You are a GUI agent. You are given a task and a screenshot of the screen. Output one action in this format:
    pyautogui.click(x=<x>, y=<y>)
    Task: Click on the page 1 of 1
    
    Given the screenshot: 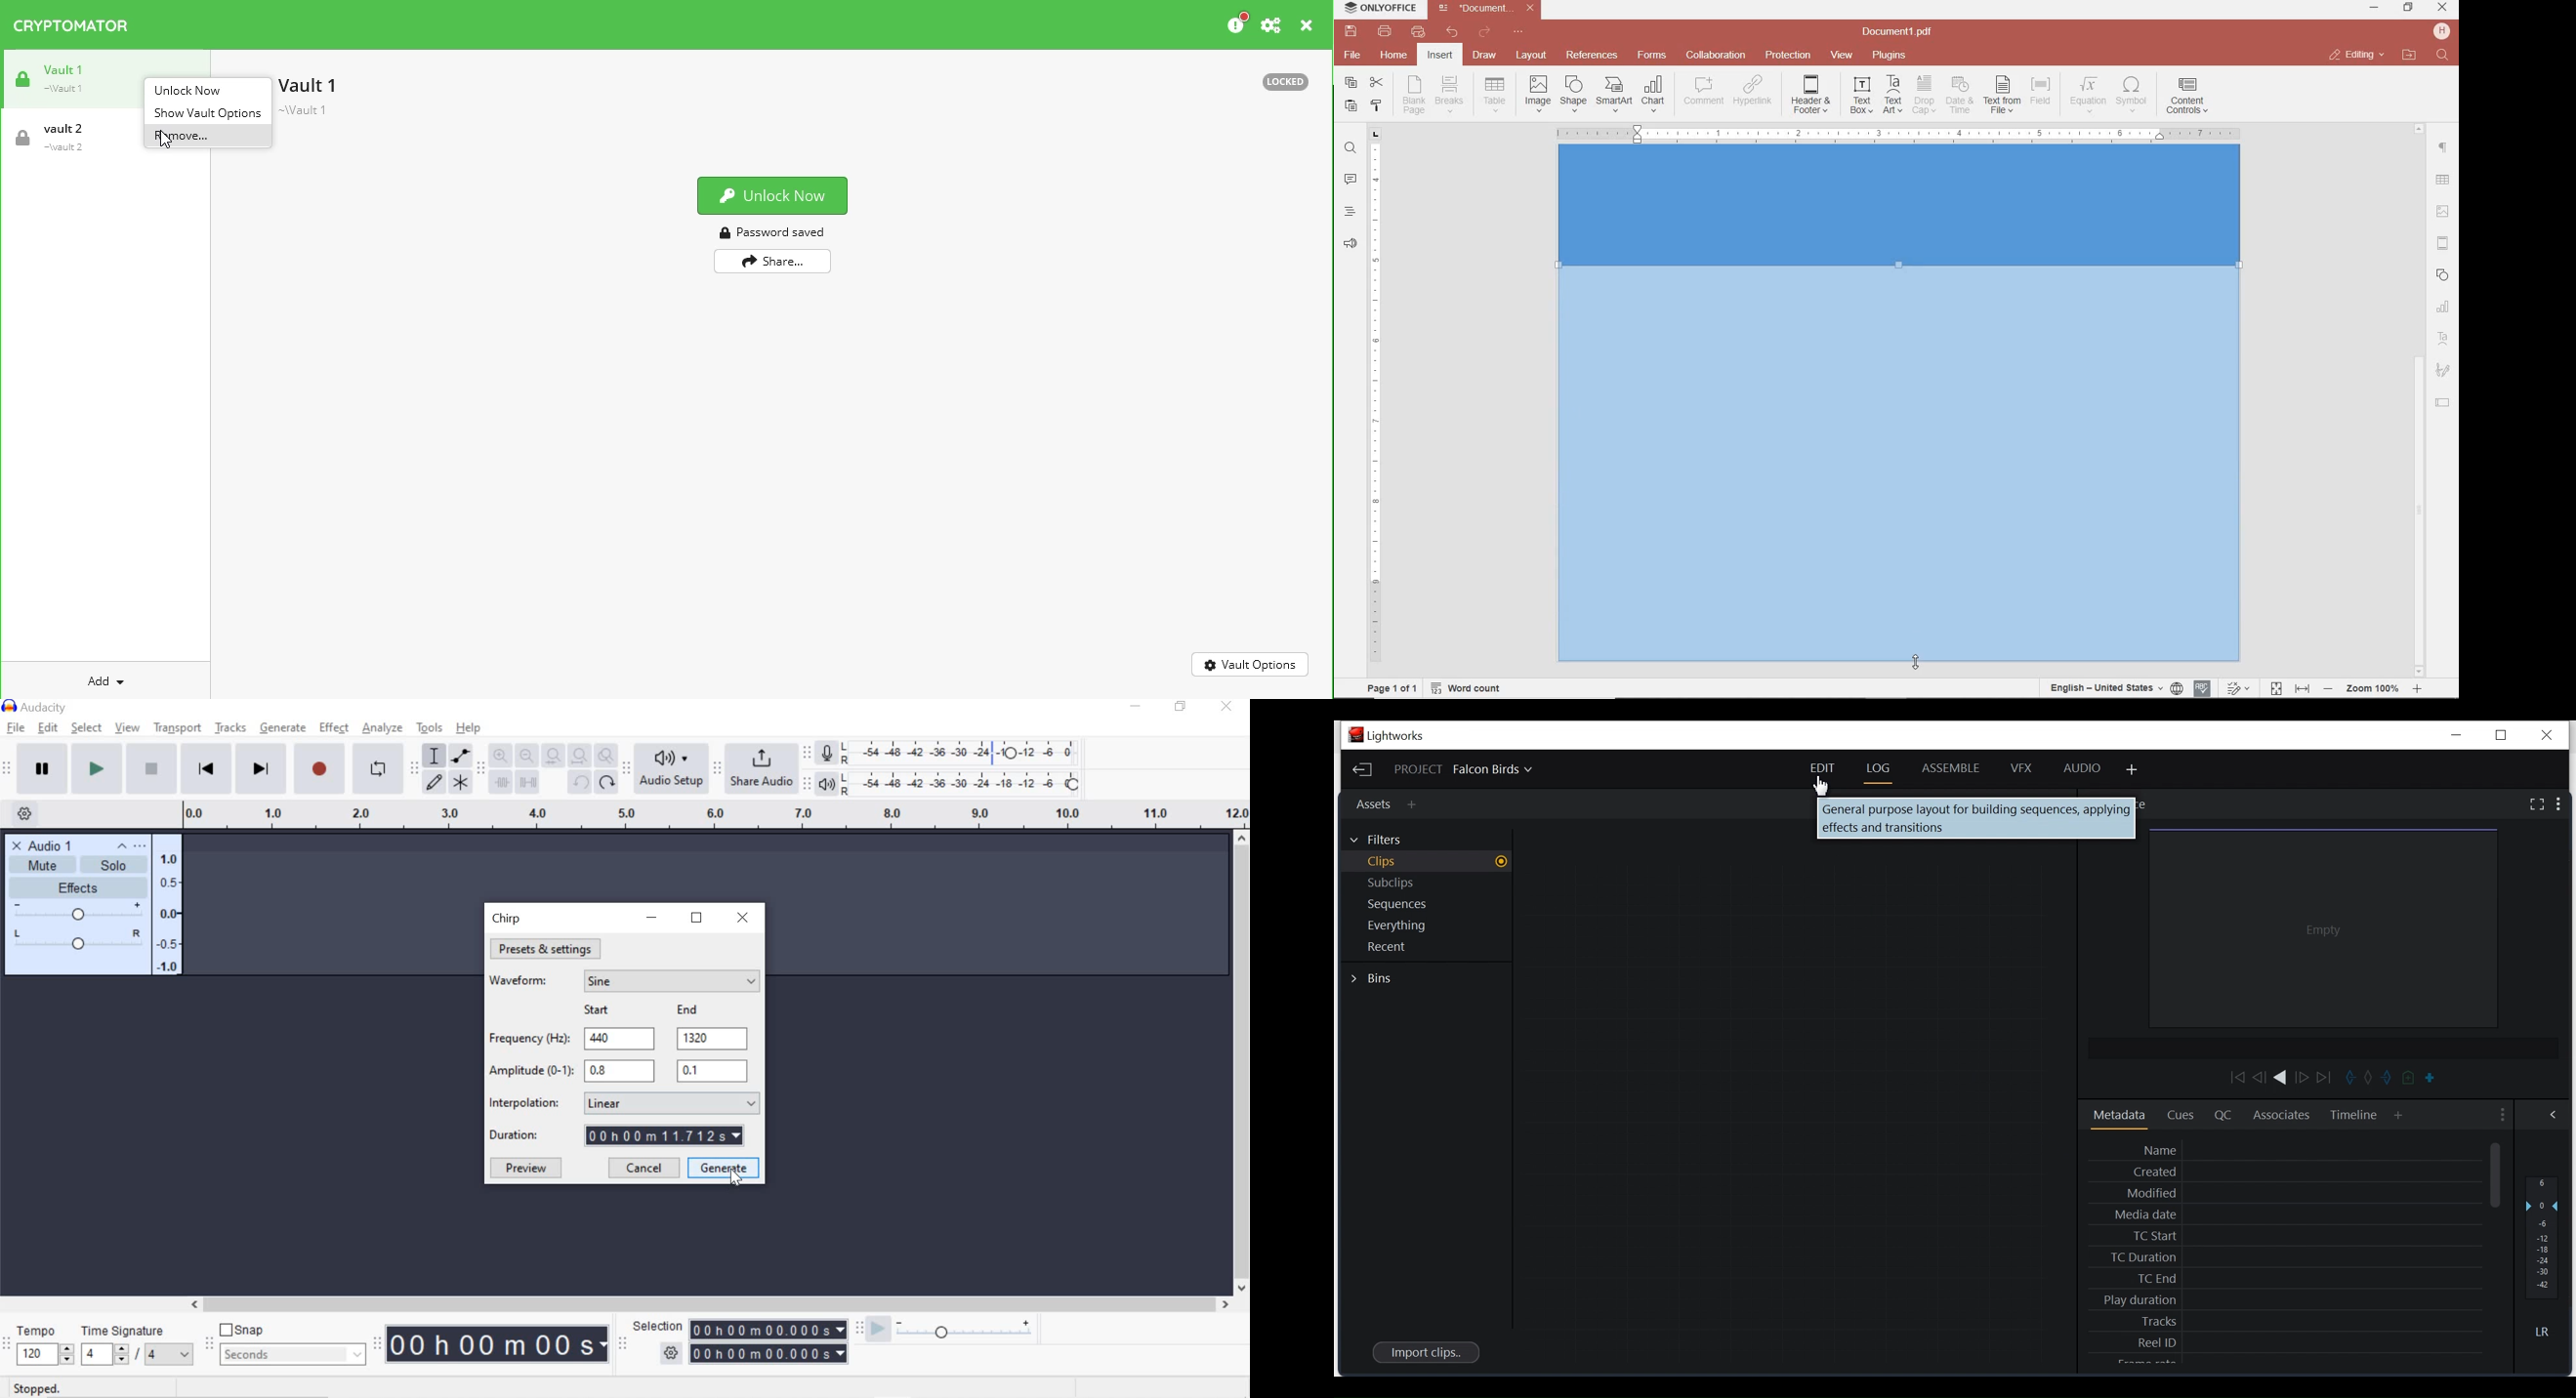 What is the action you would take?
    pyautogui.click(x=1389, y=687)
    